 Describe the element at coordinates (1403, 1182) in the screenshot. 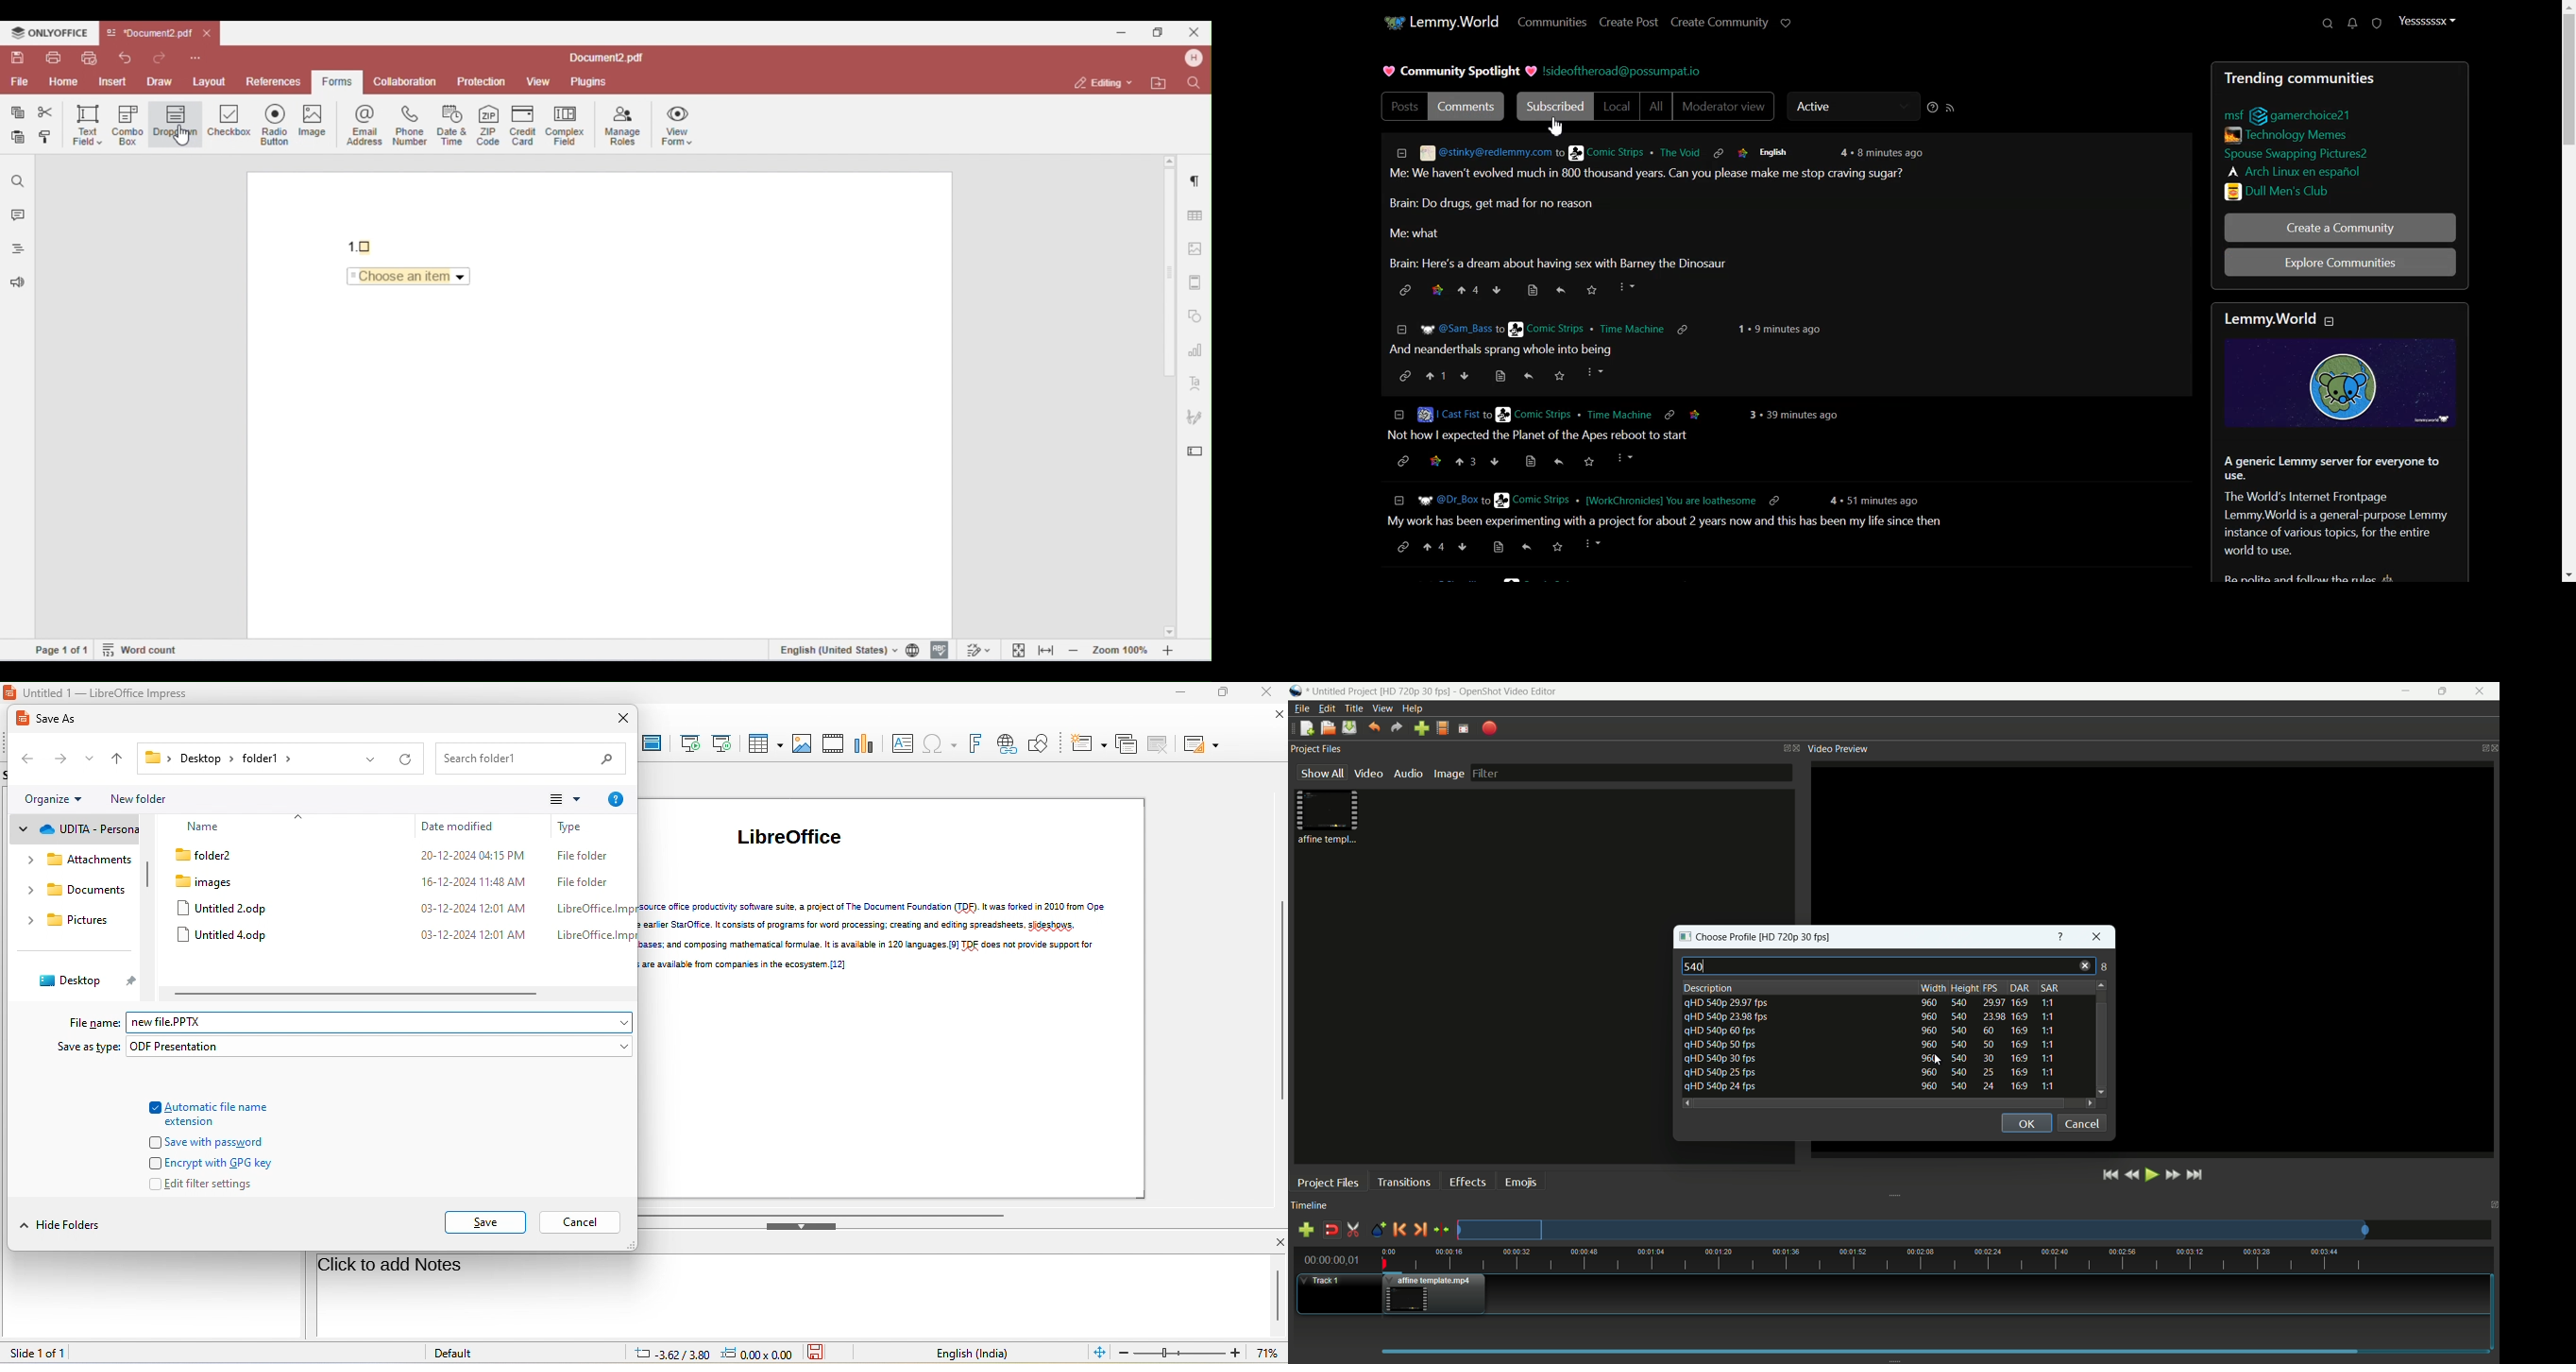

I see `transitions` at that location.